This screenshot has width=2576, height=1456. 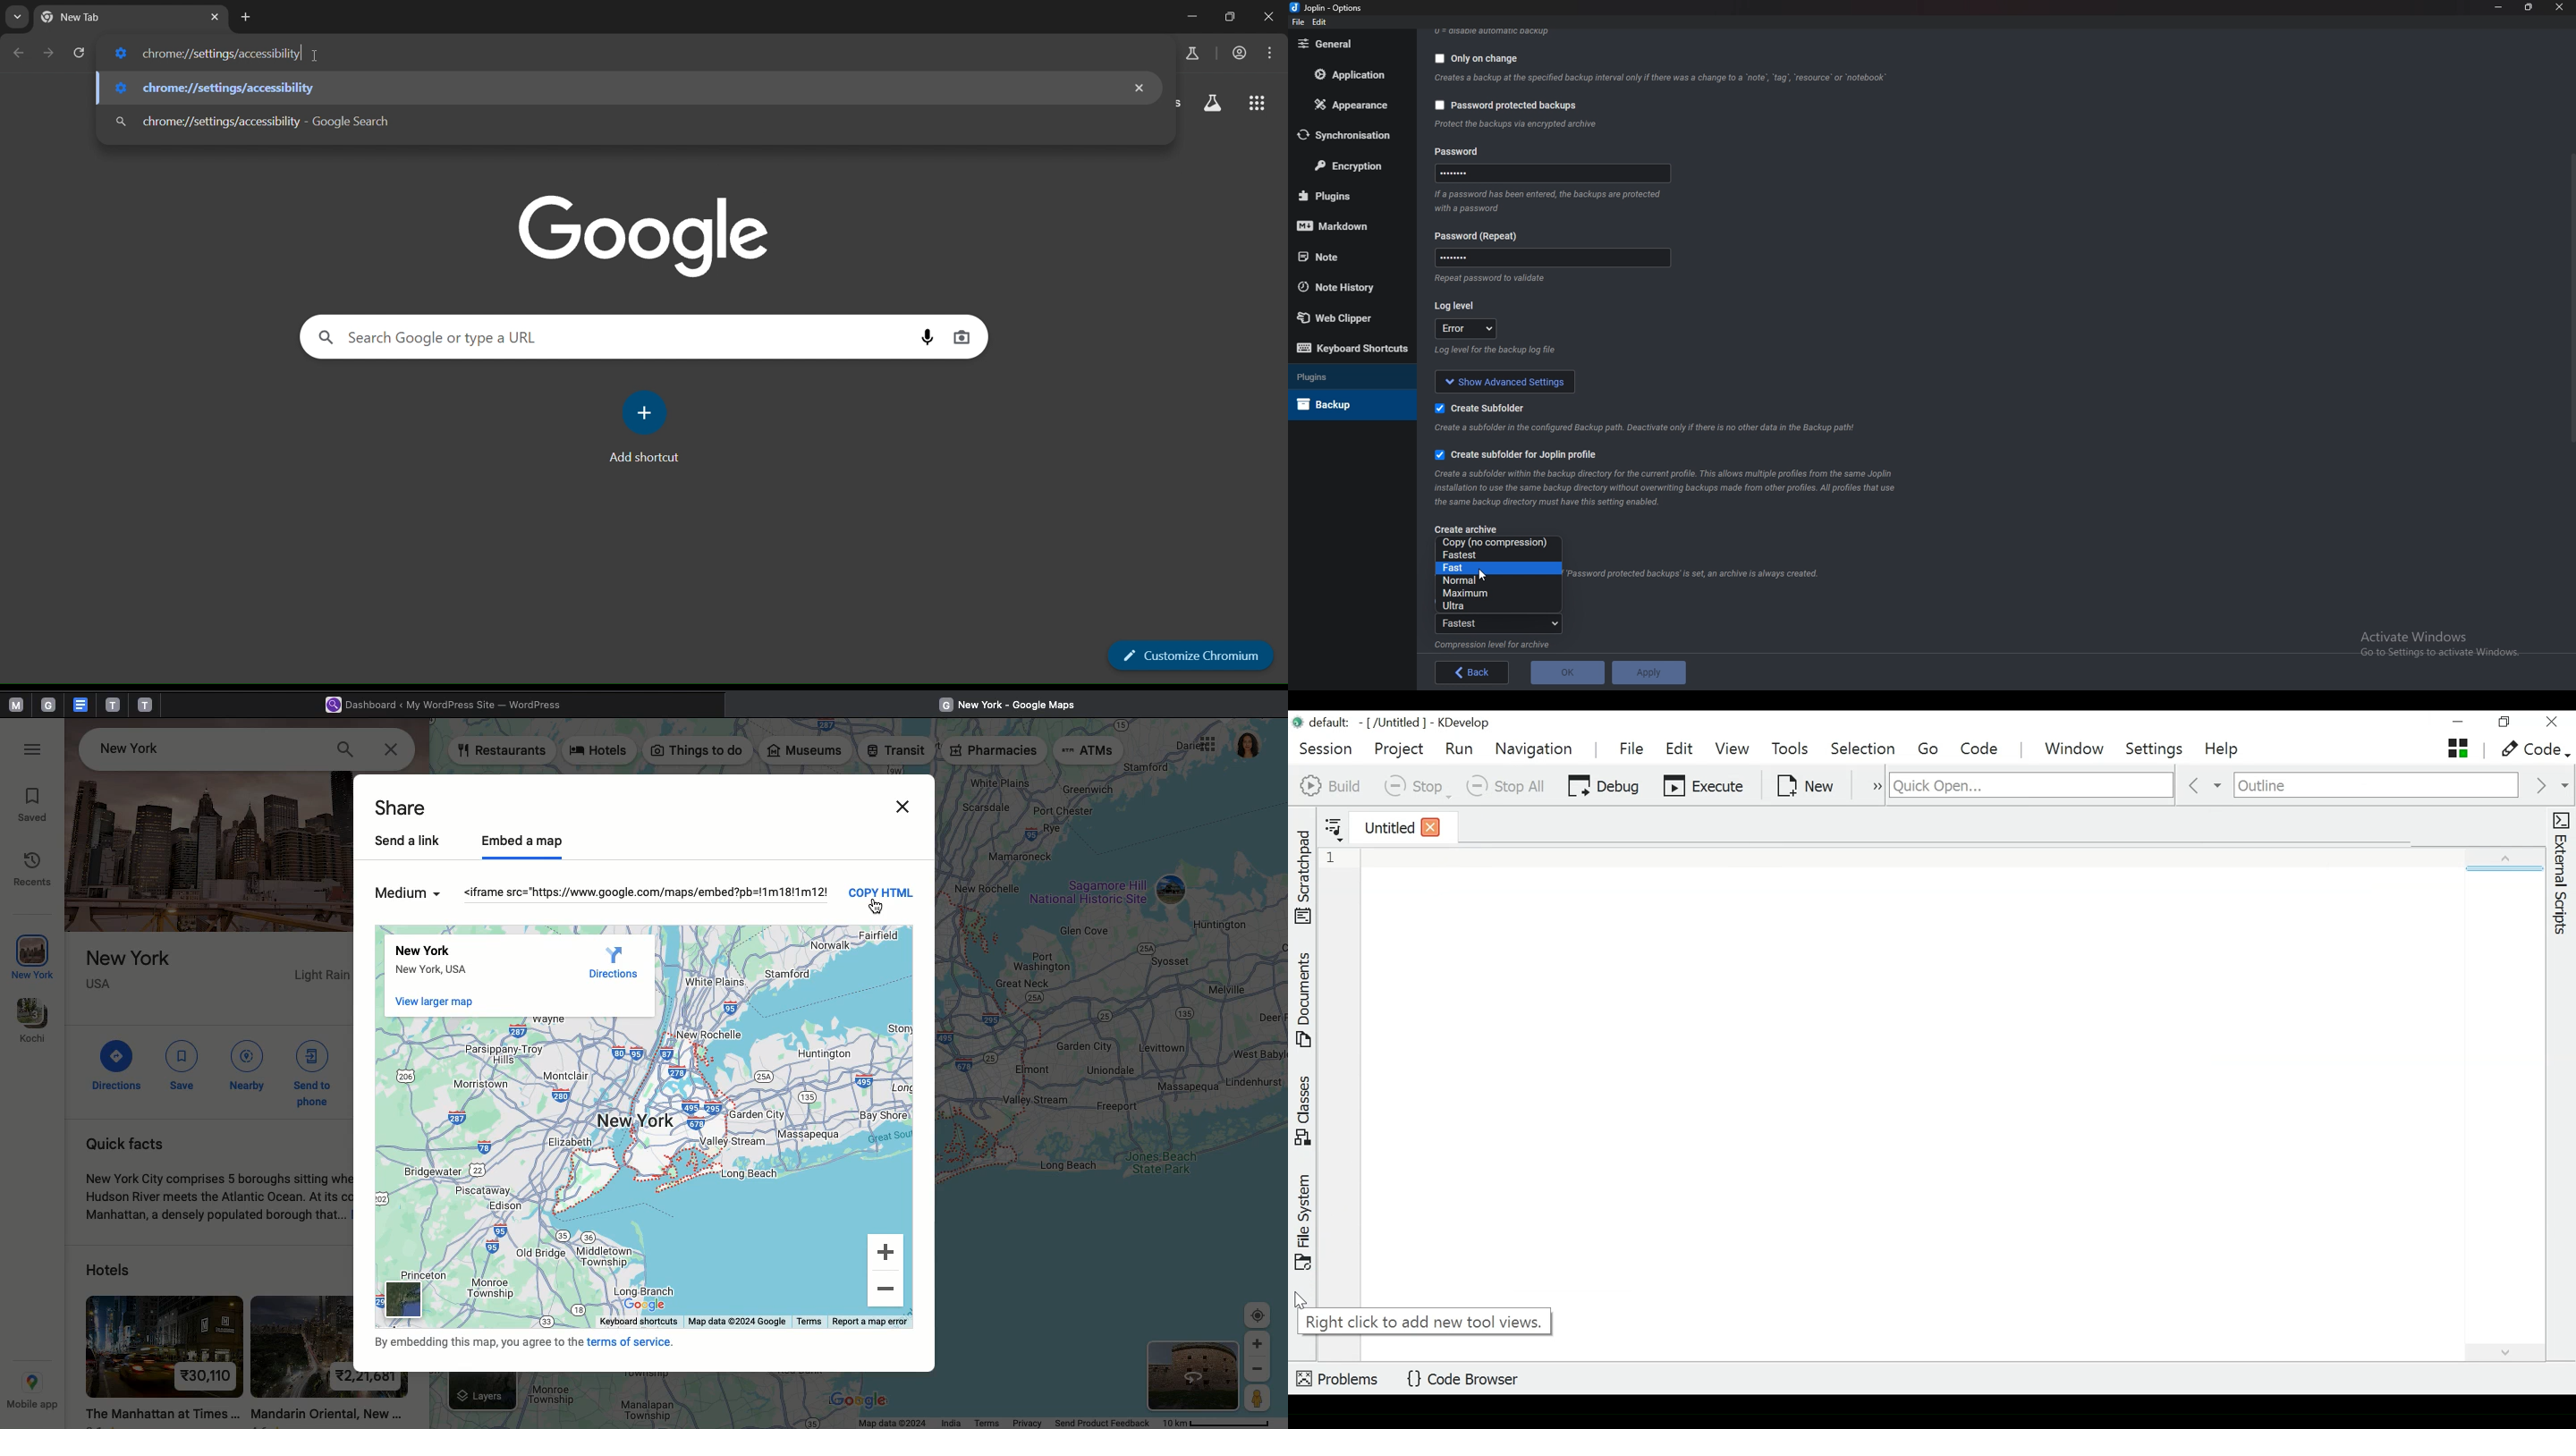 I want to click on General, so click(x=1347, y=44).